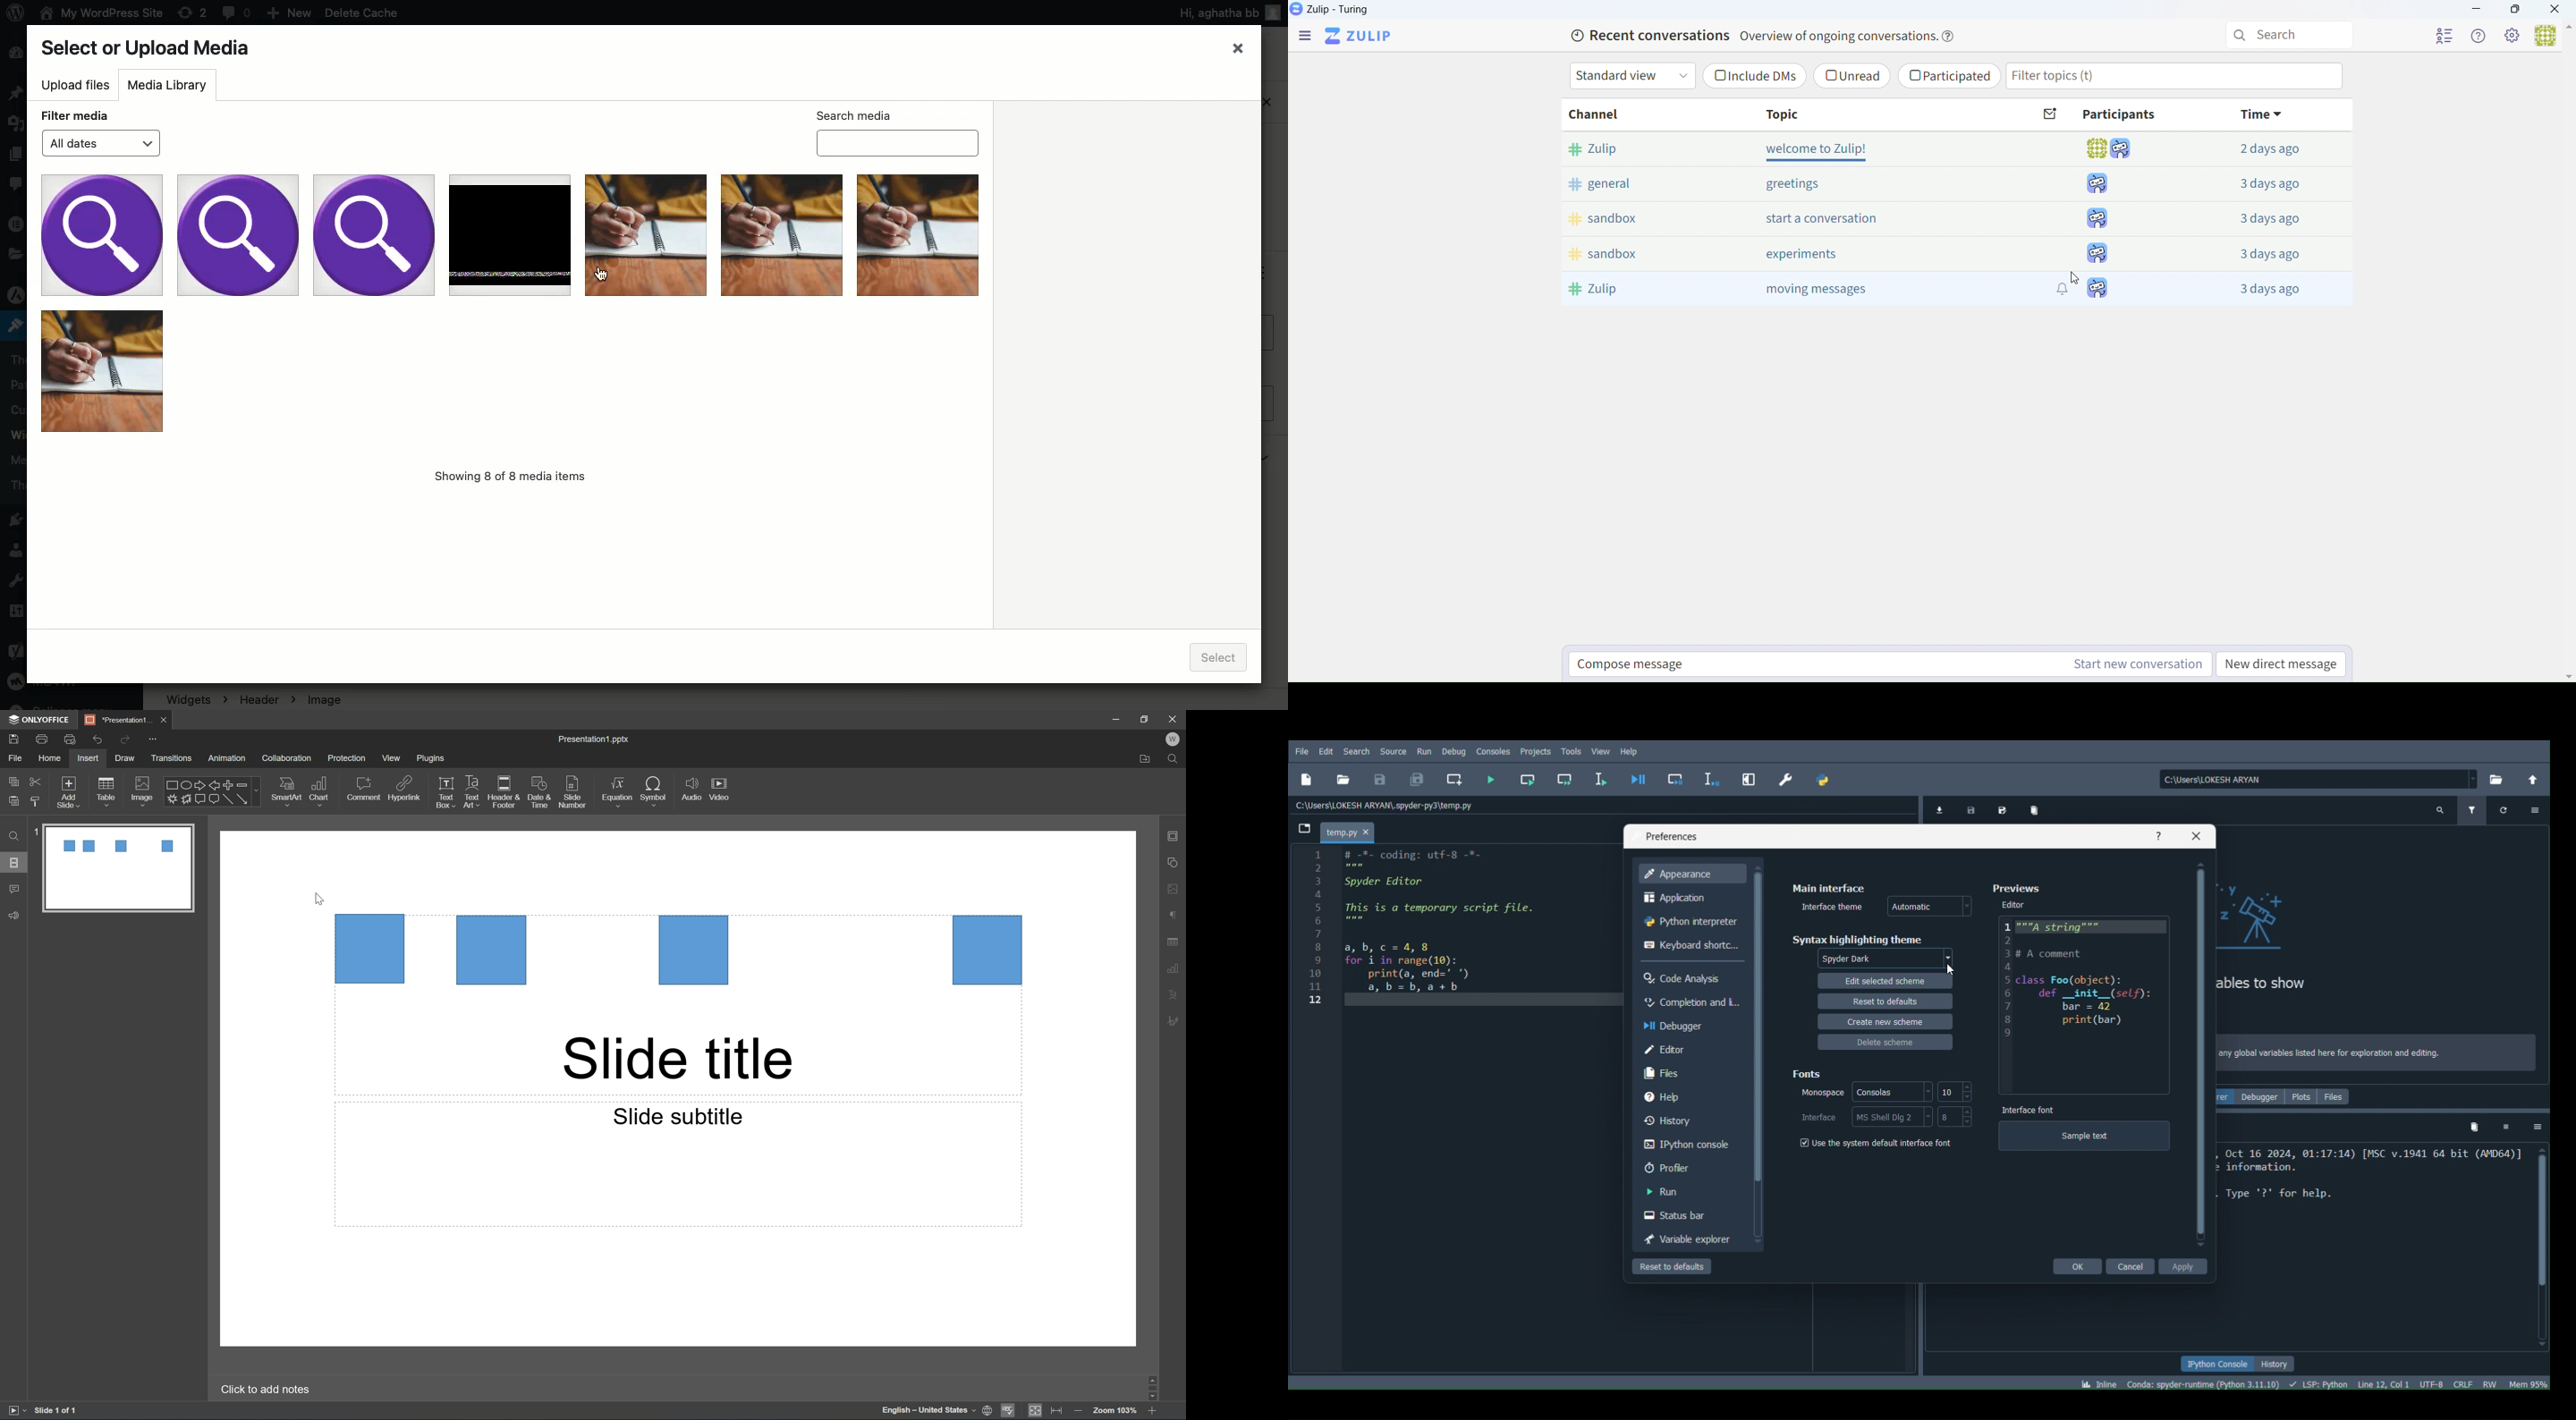  I want to click on moving messages, so click(1835, 289).